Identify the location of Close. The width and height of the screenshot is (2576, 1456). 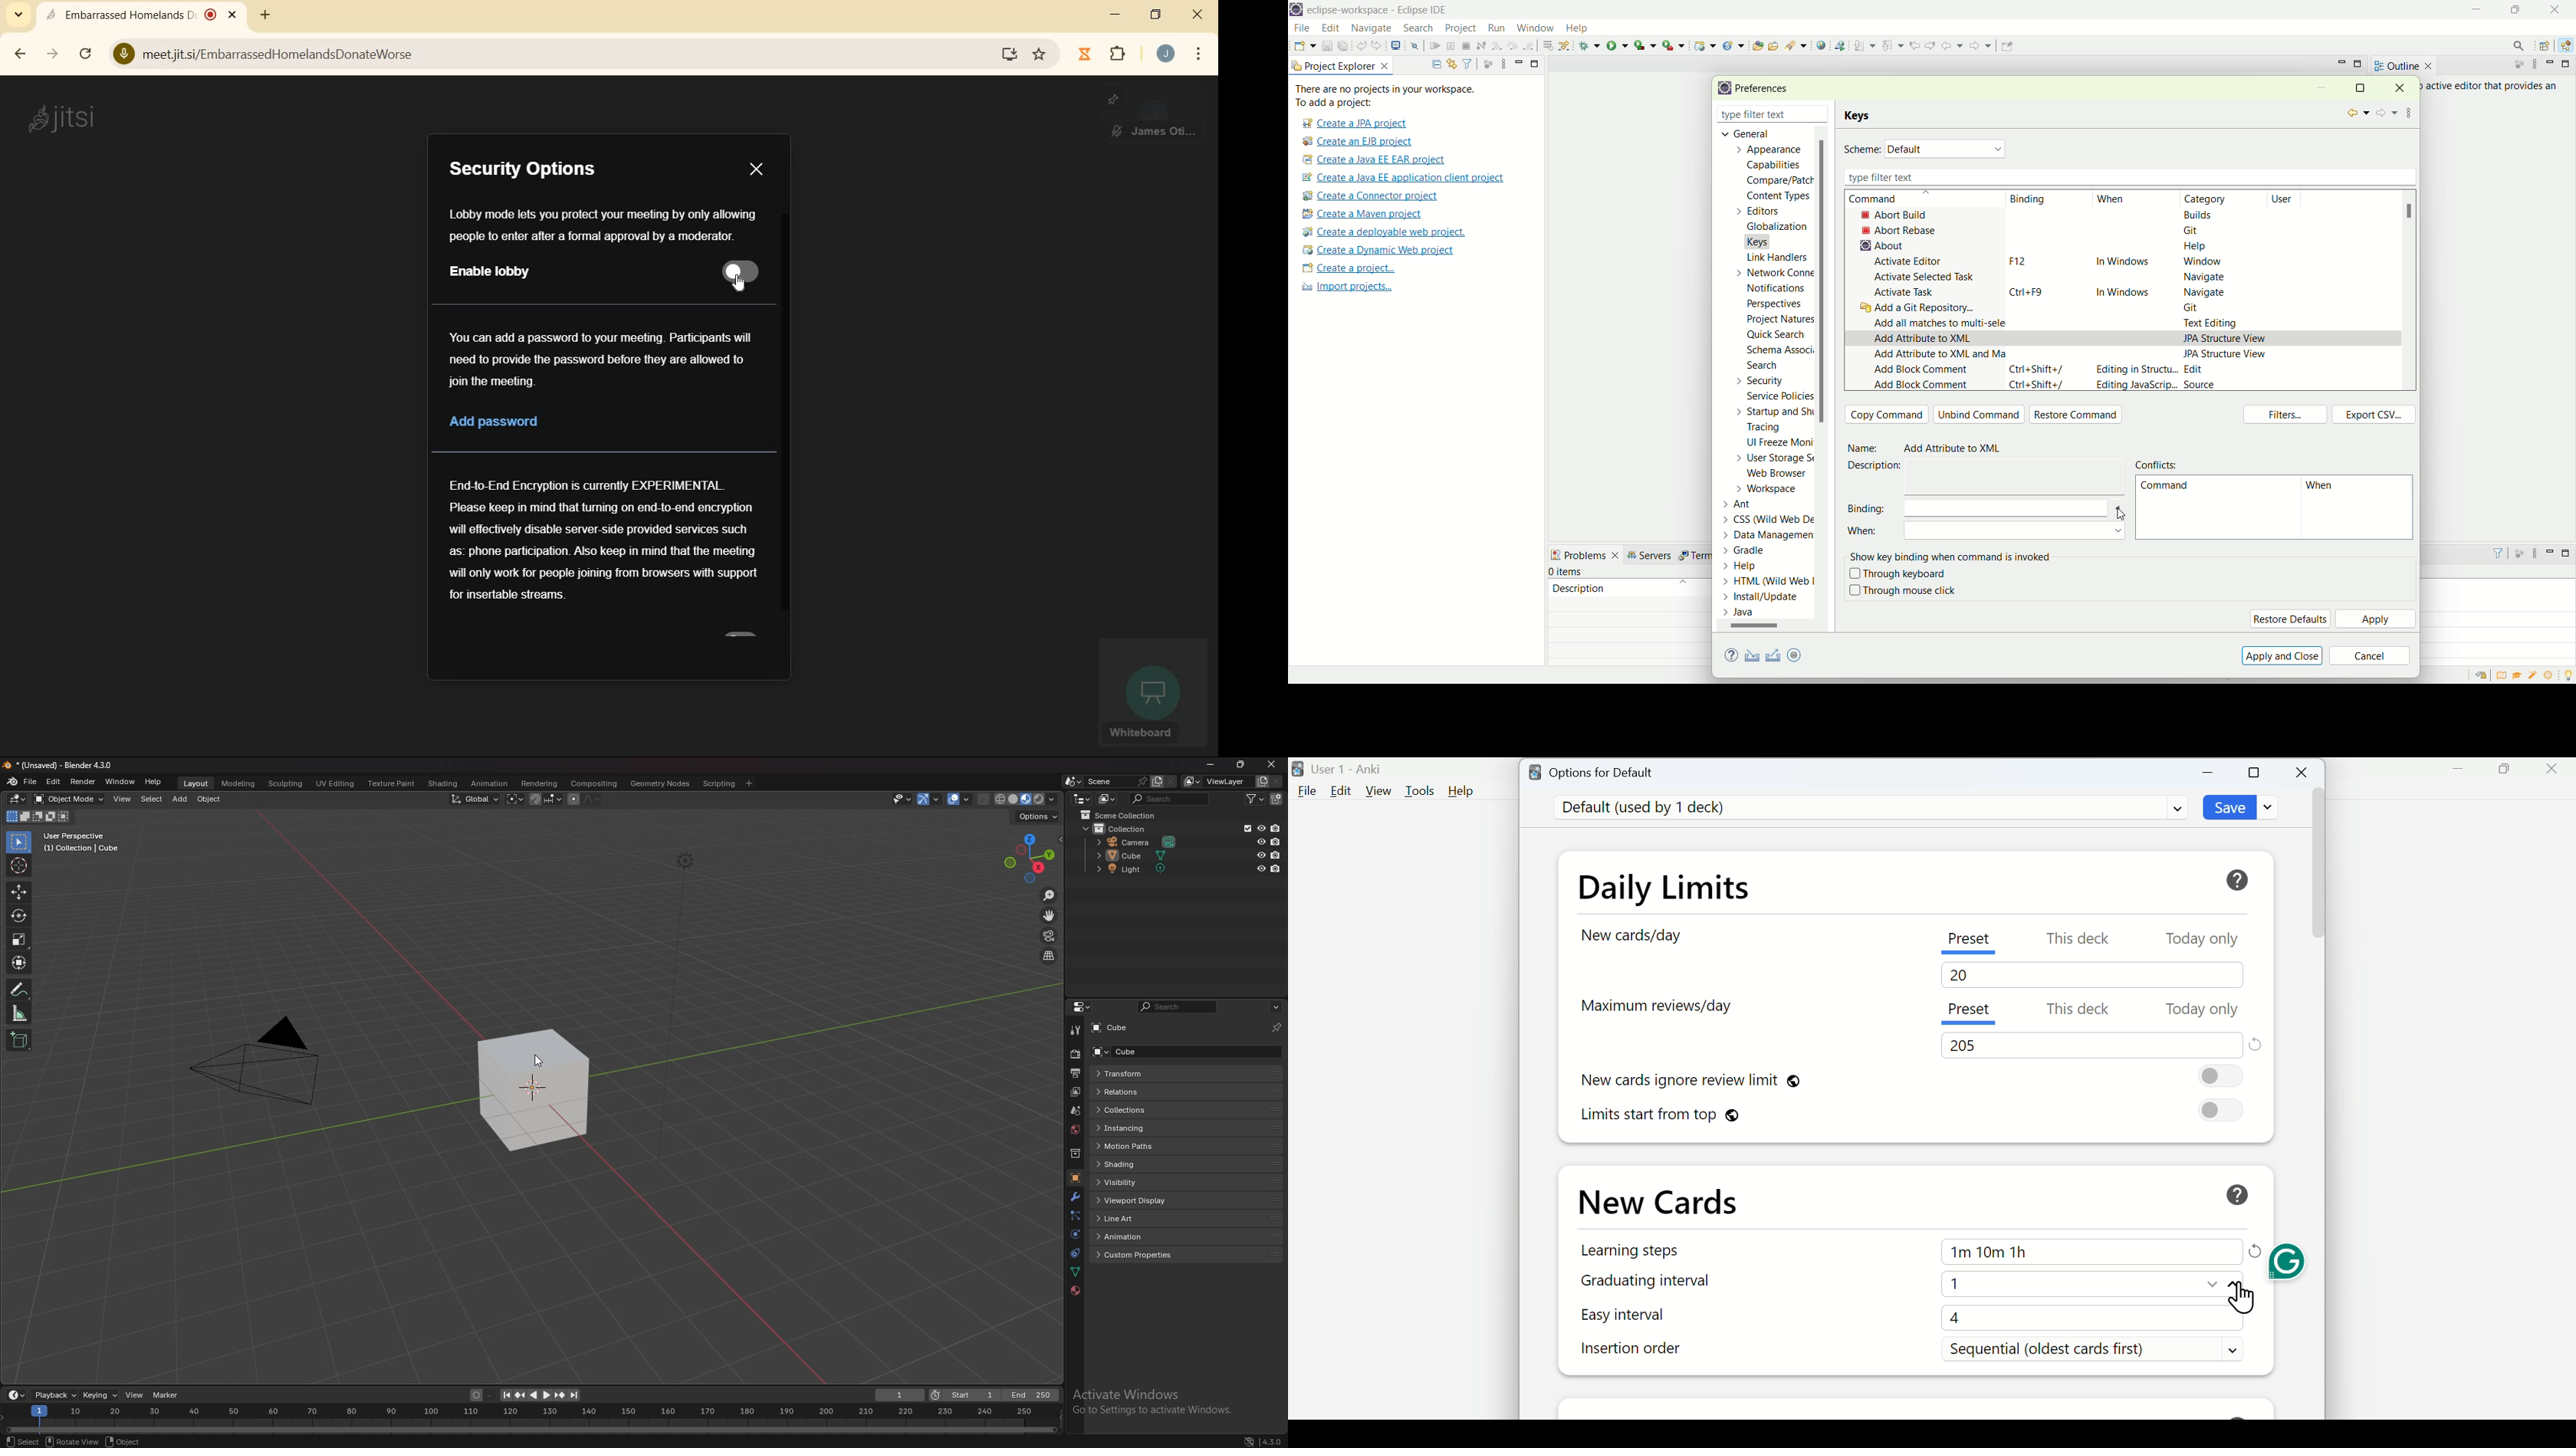
(2554, 771).